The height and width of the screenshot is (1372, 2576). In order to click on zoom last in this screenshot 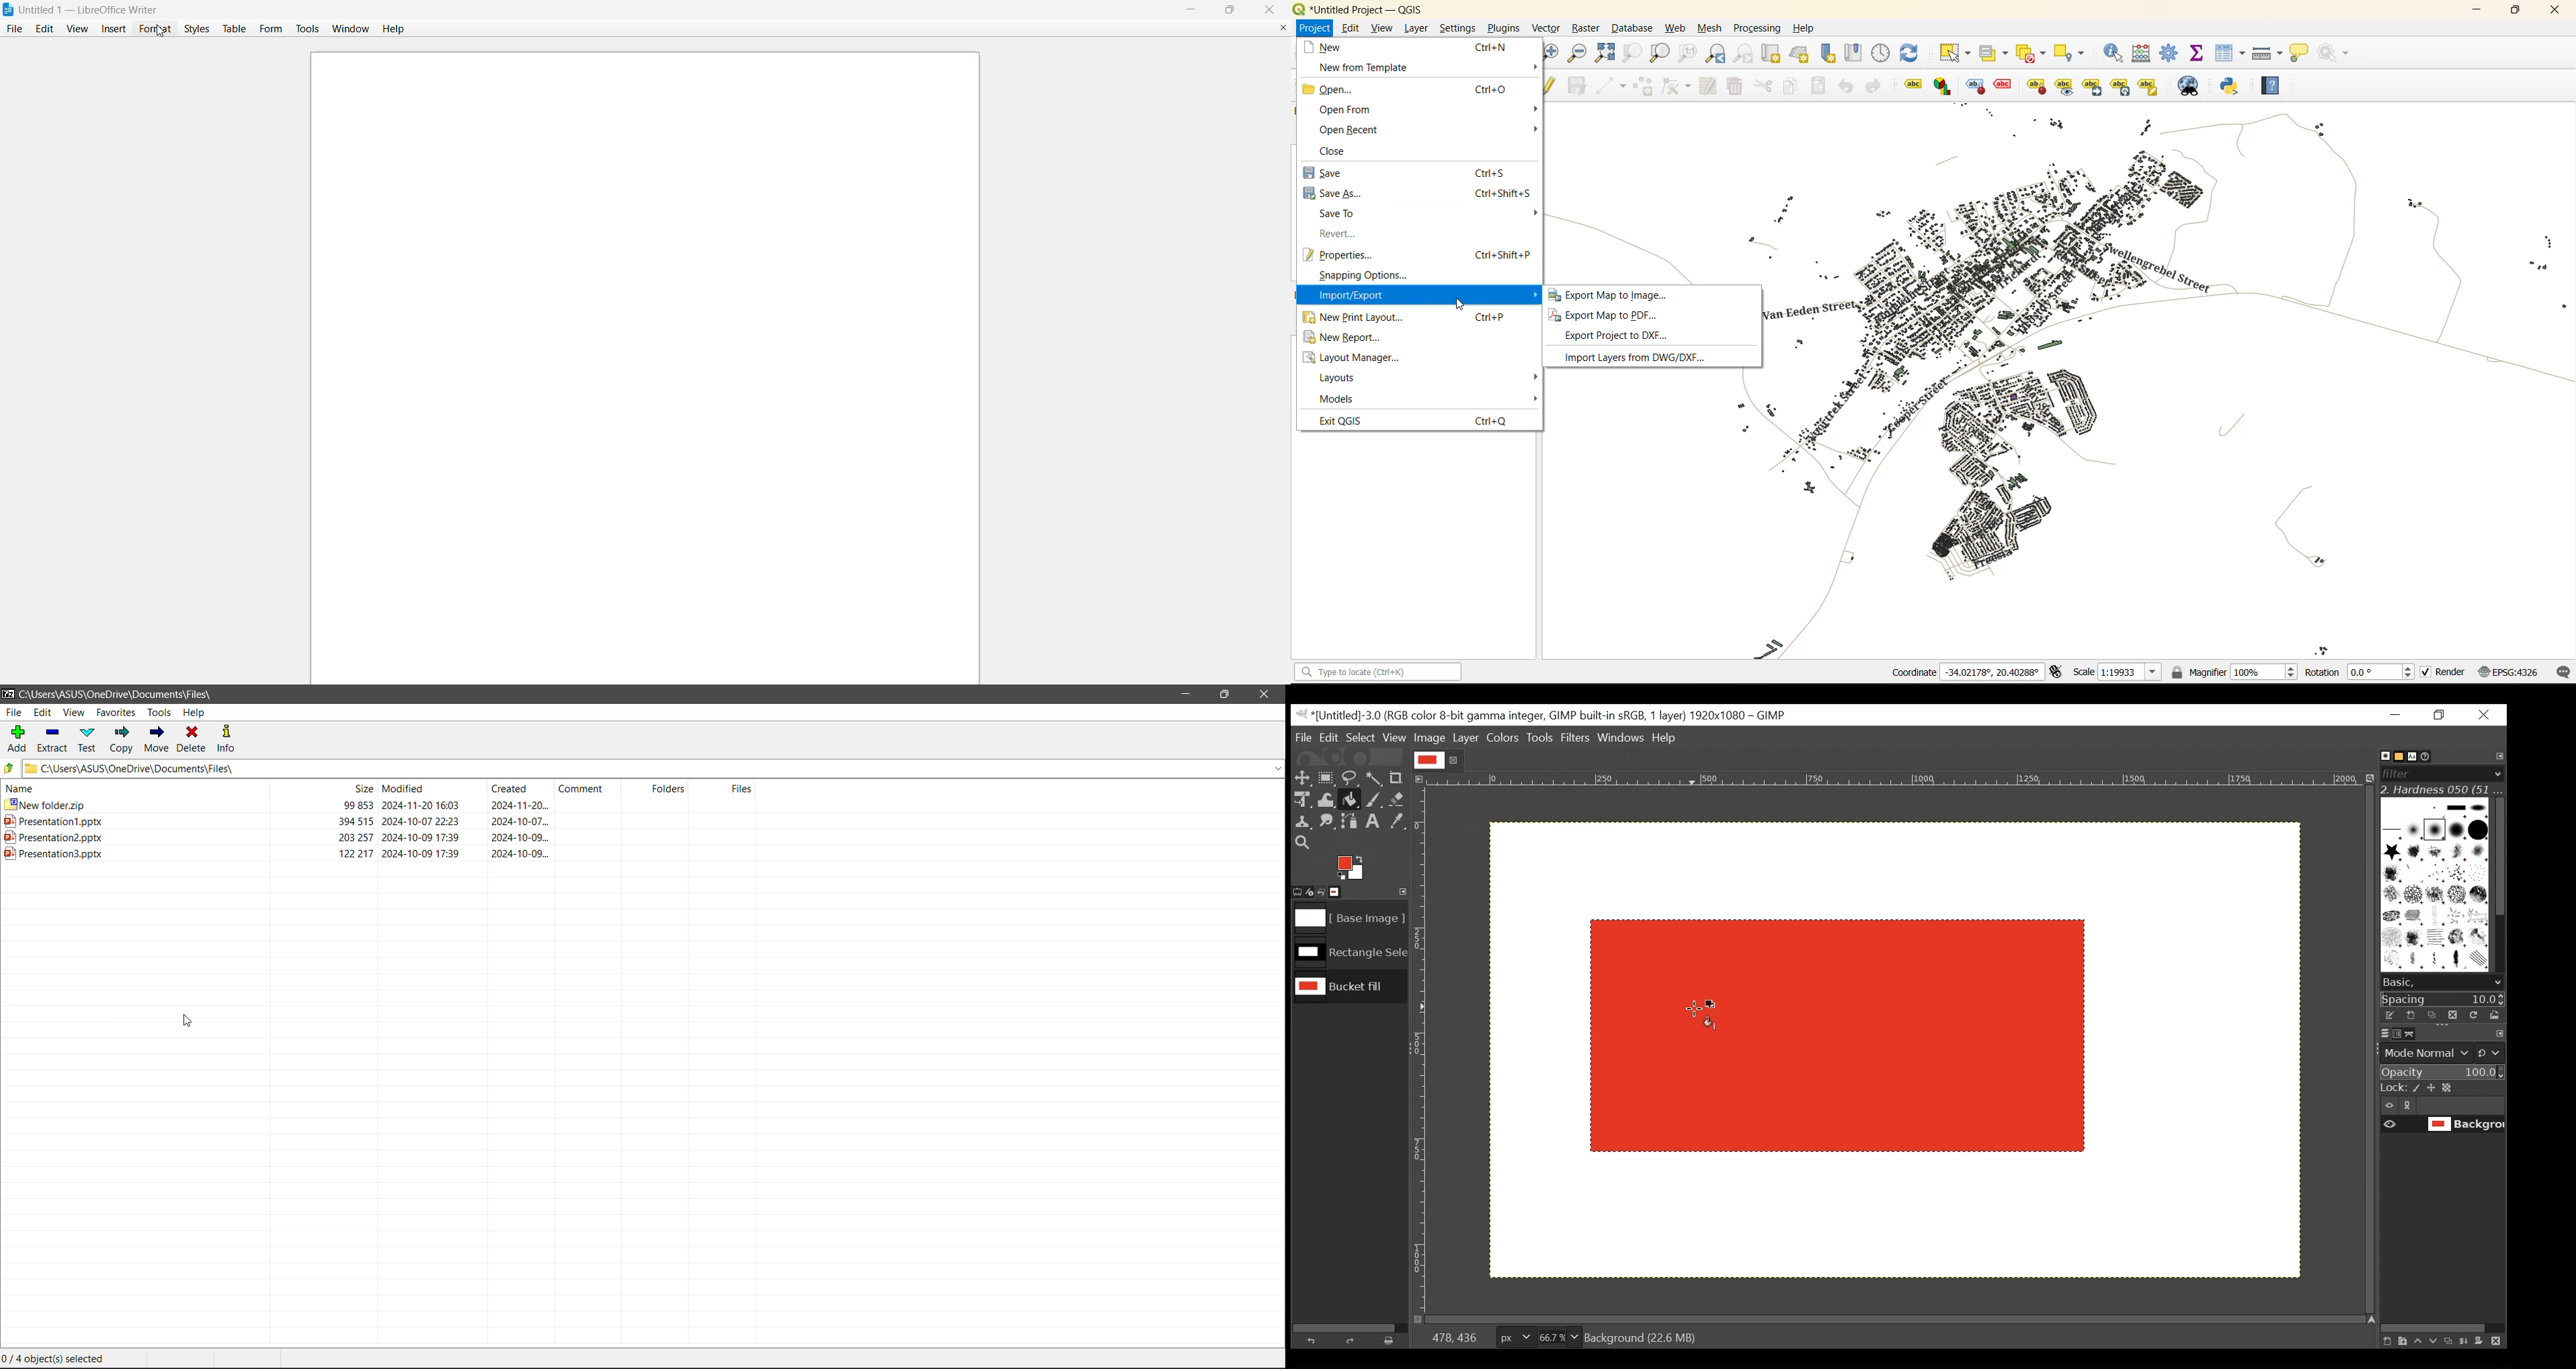, I will do `click(1718, 54)`.